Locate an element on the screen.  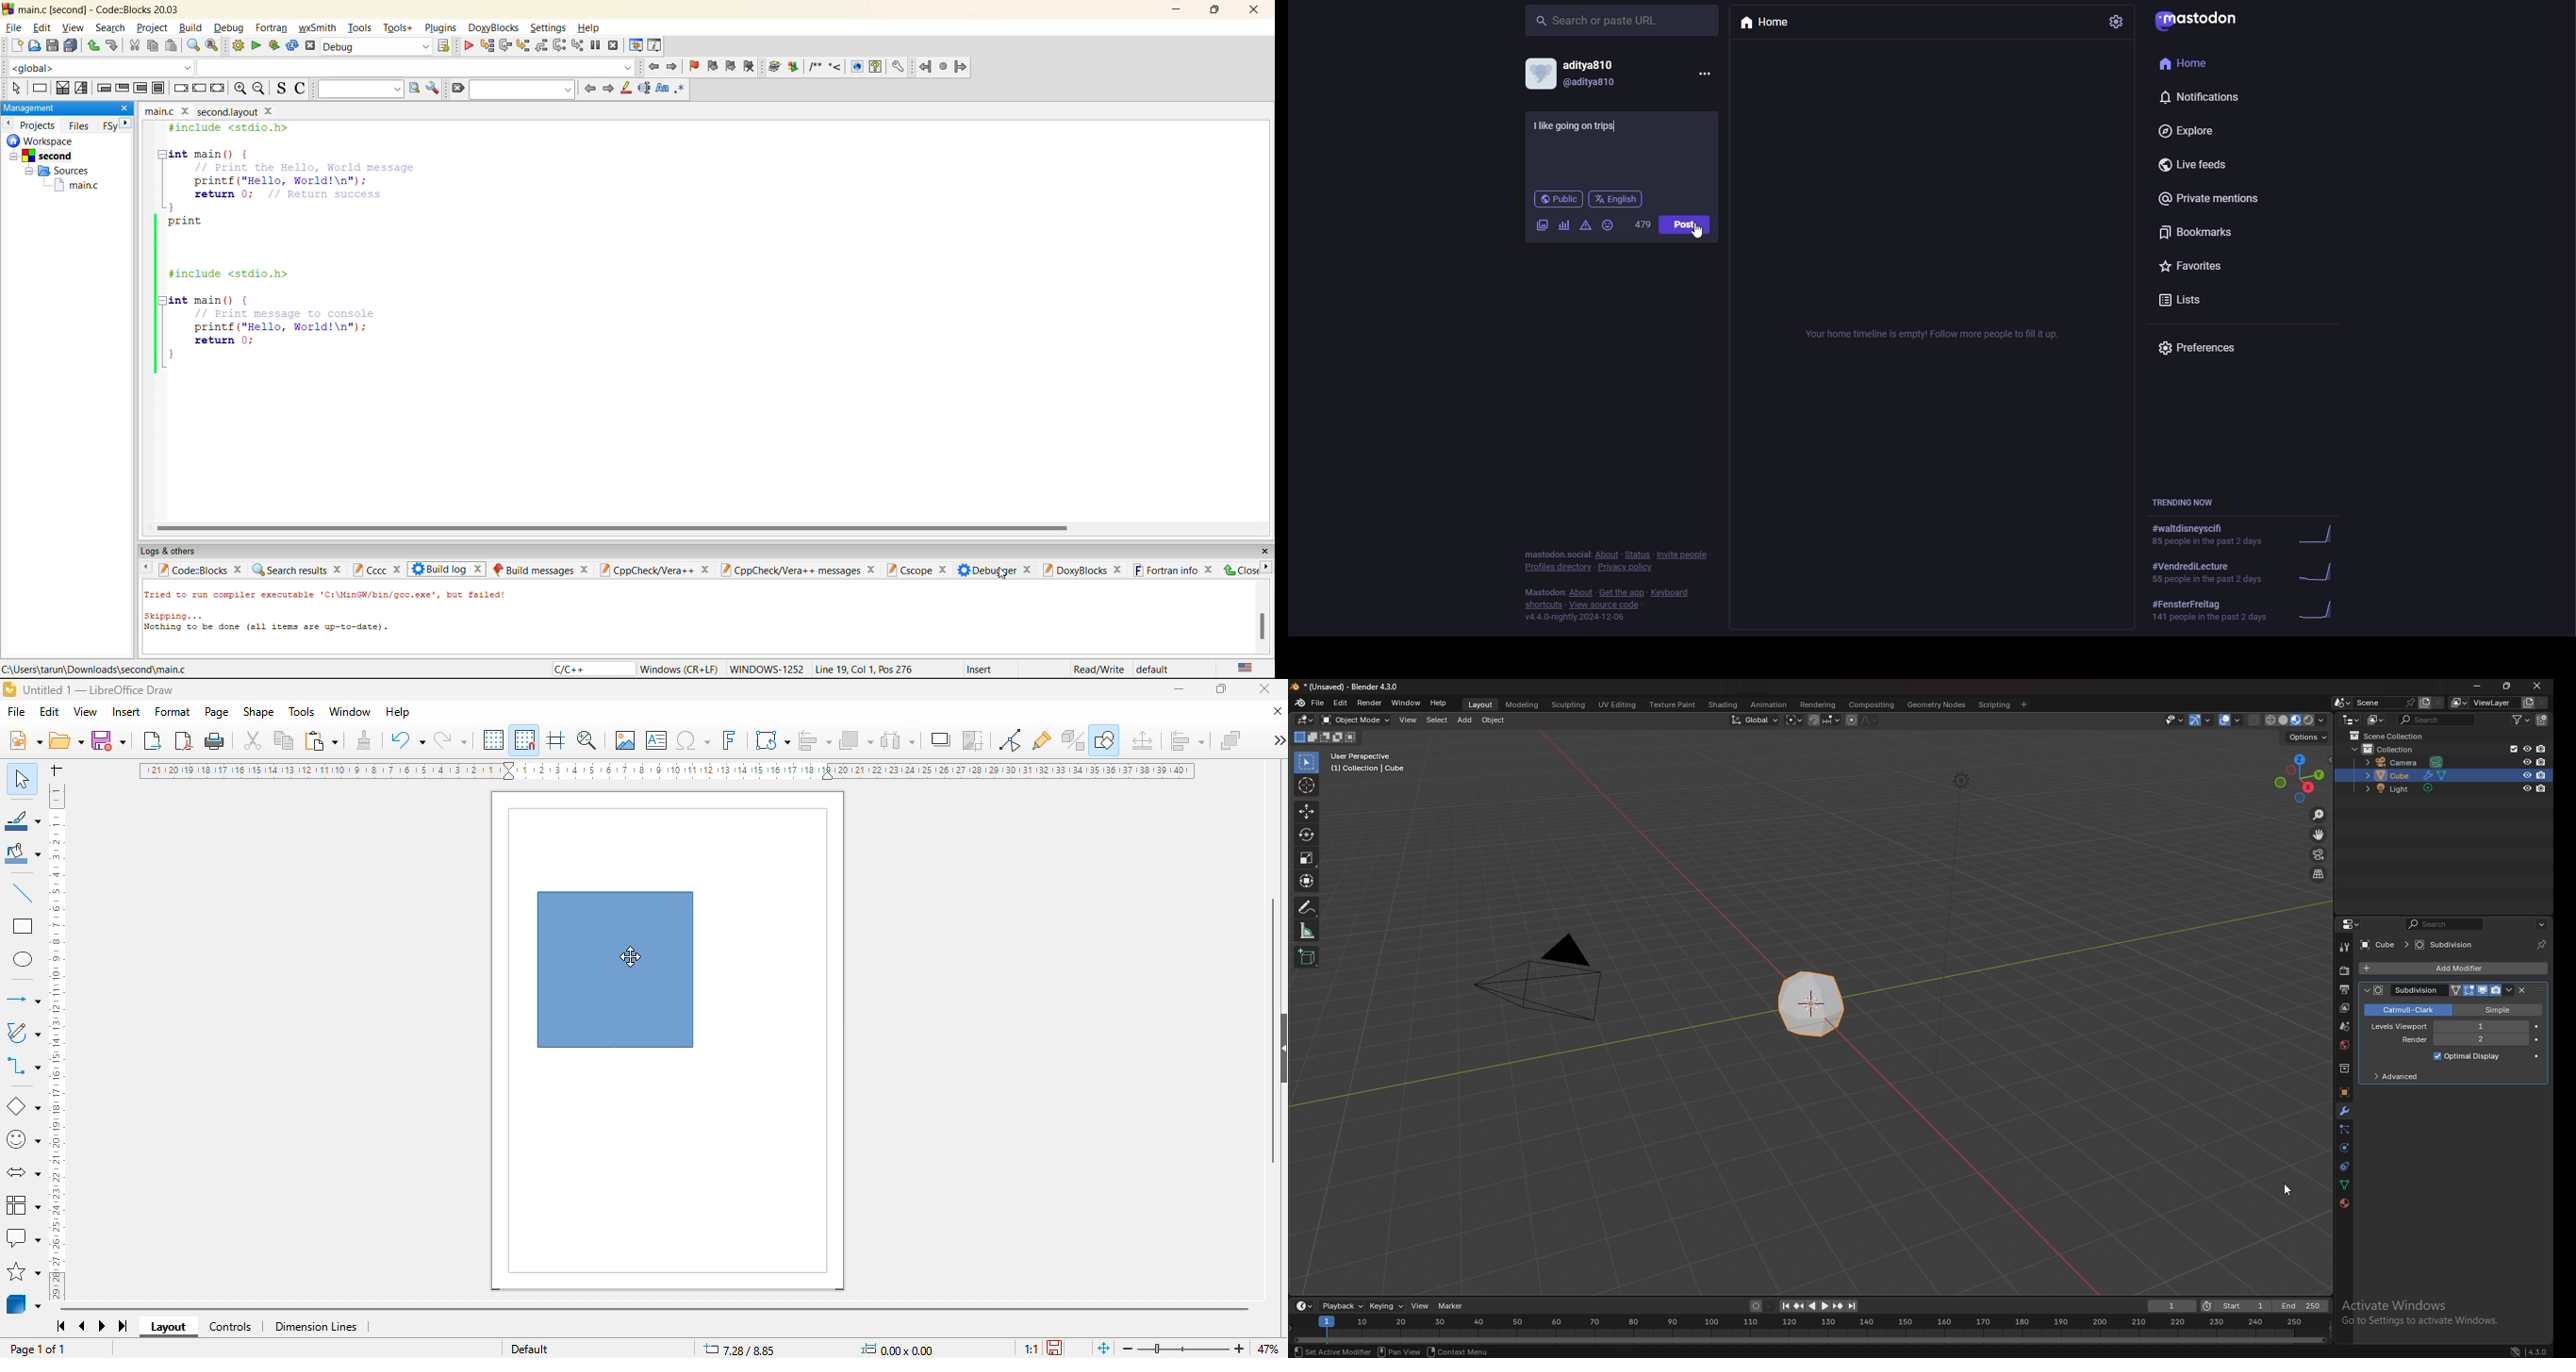
redo is located at coordinates (451, 739).